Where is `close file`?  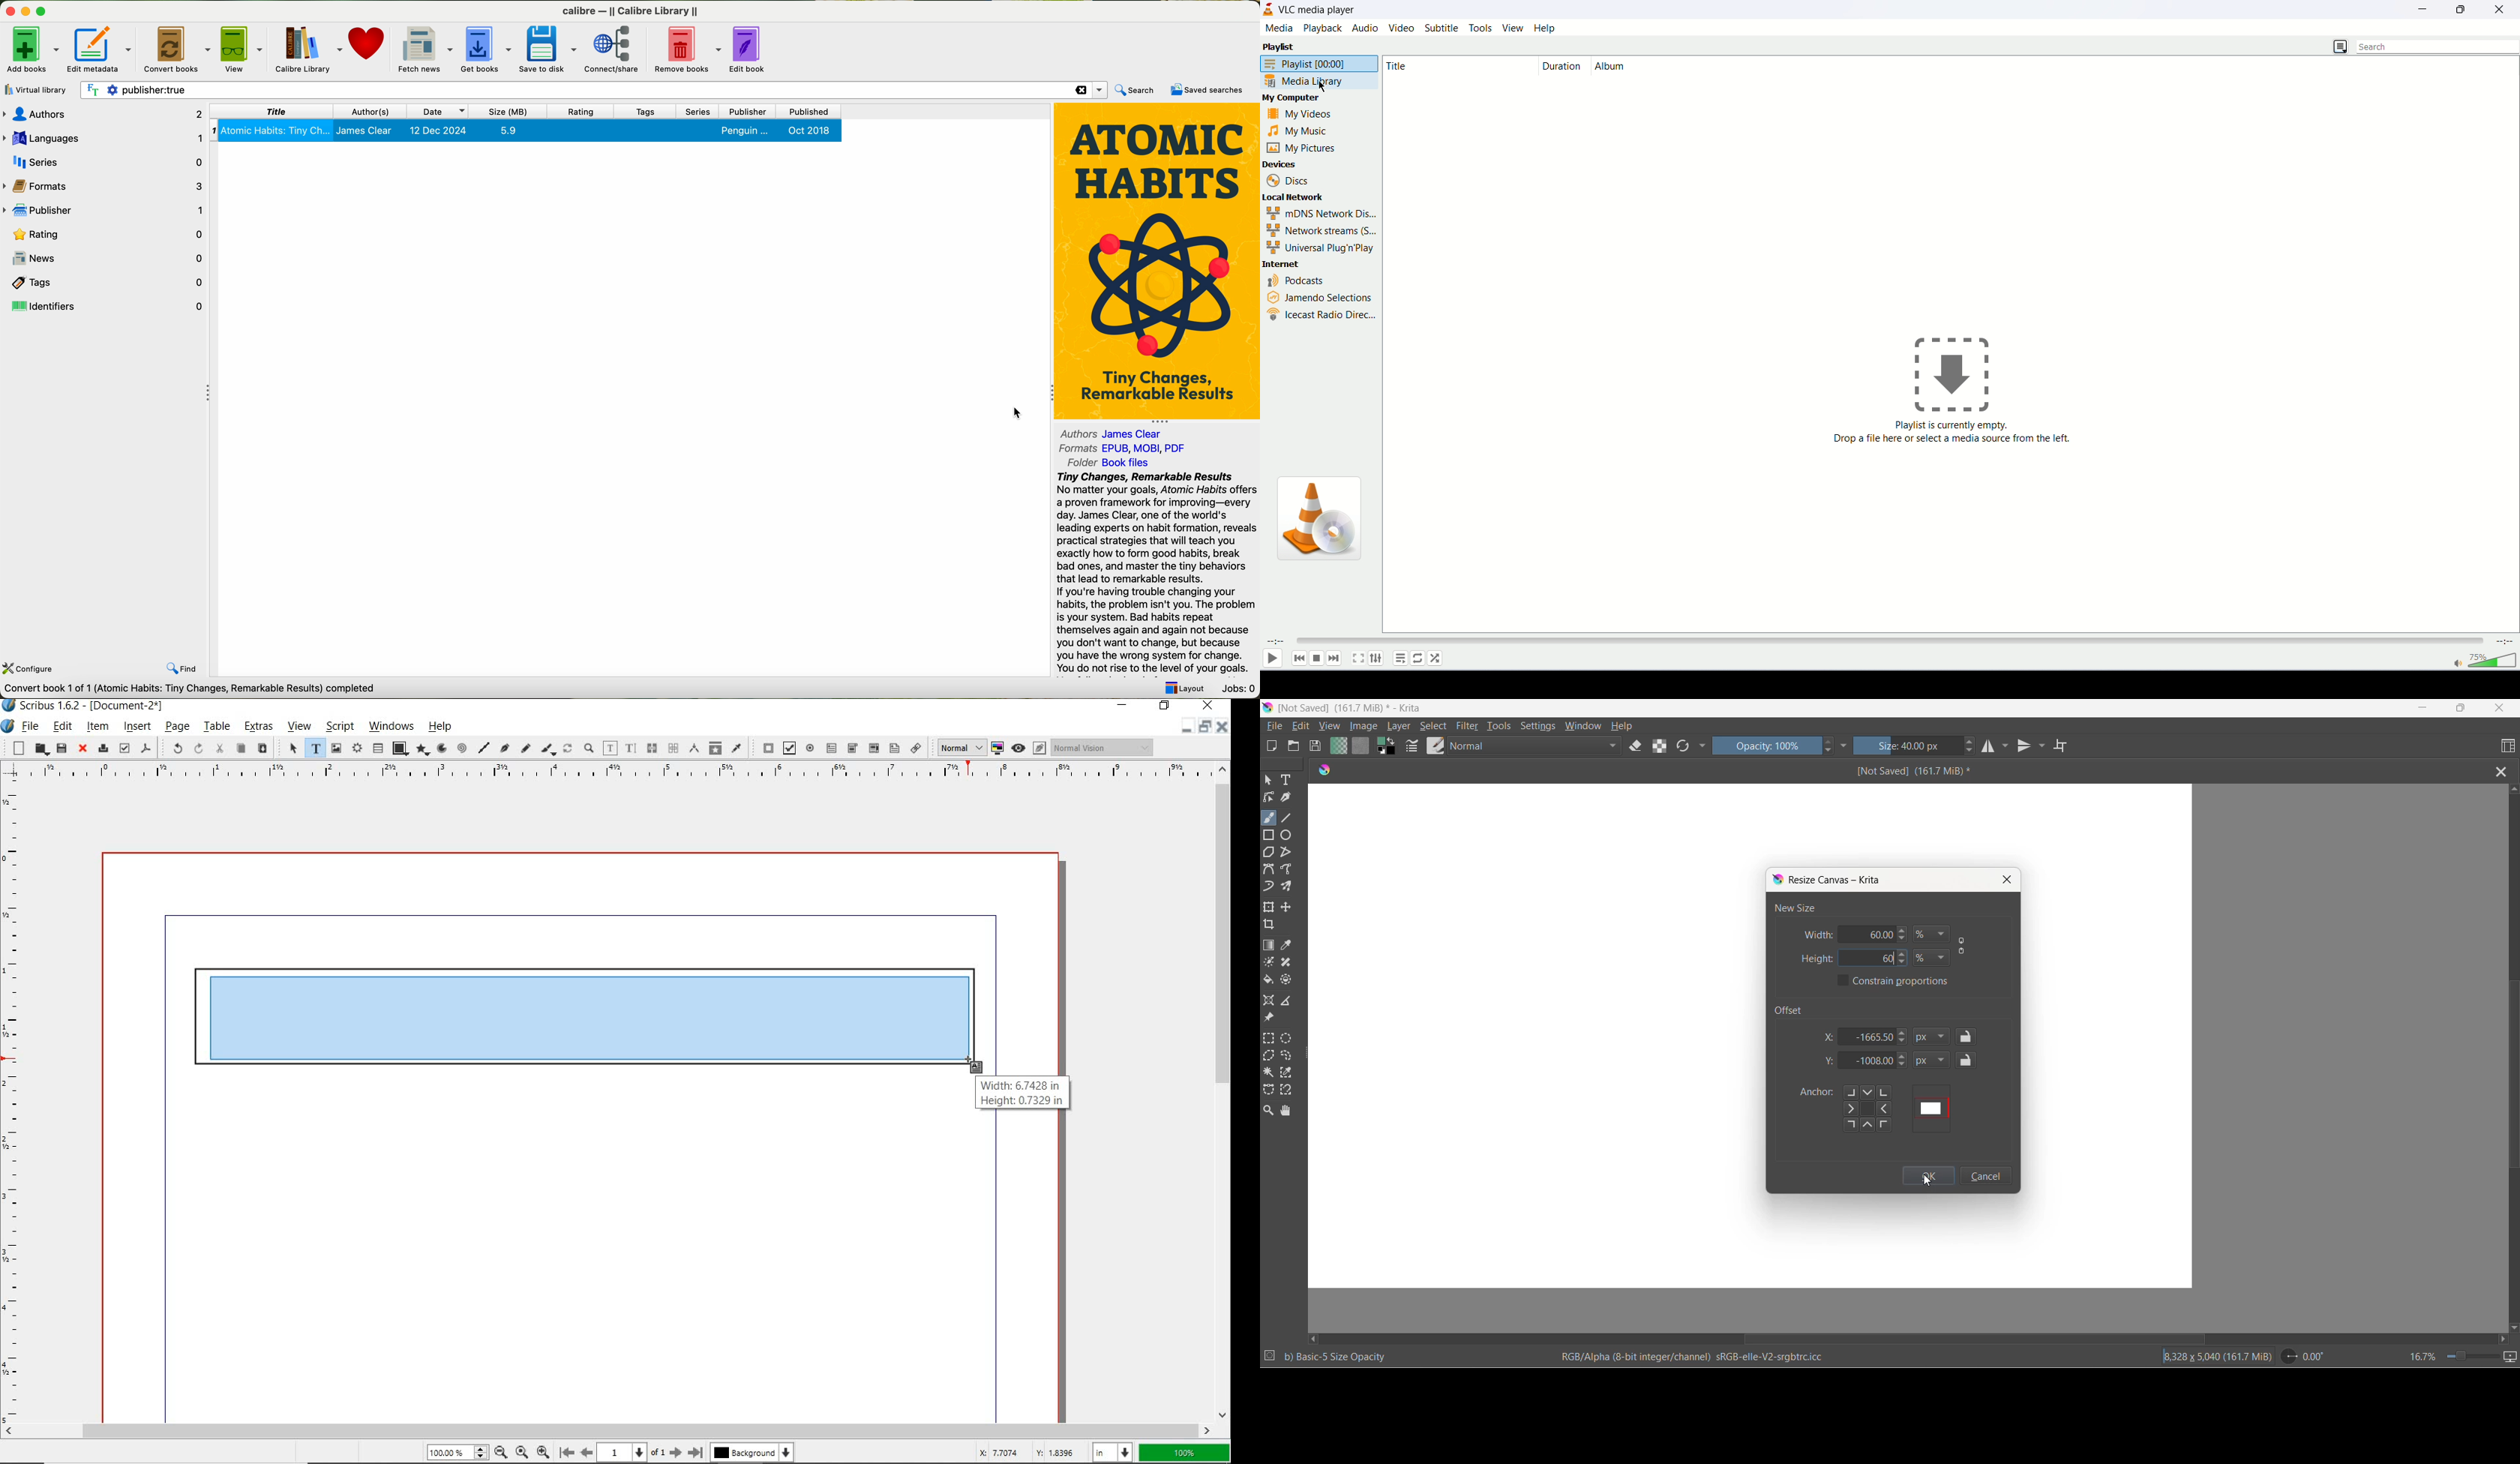
close file is located at coordinates (2505, 771).